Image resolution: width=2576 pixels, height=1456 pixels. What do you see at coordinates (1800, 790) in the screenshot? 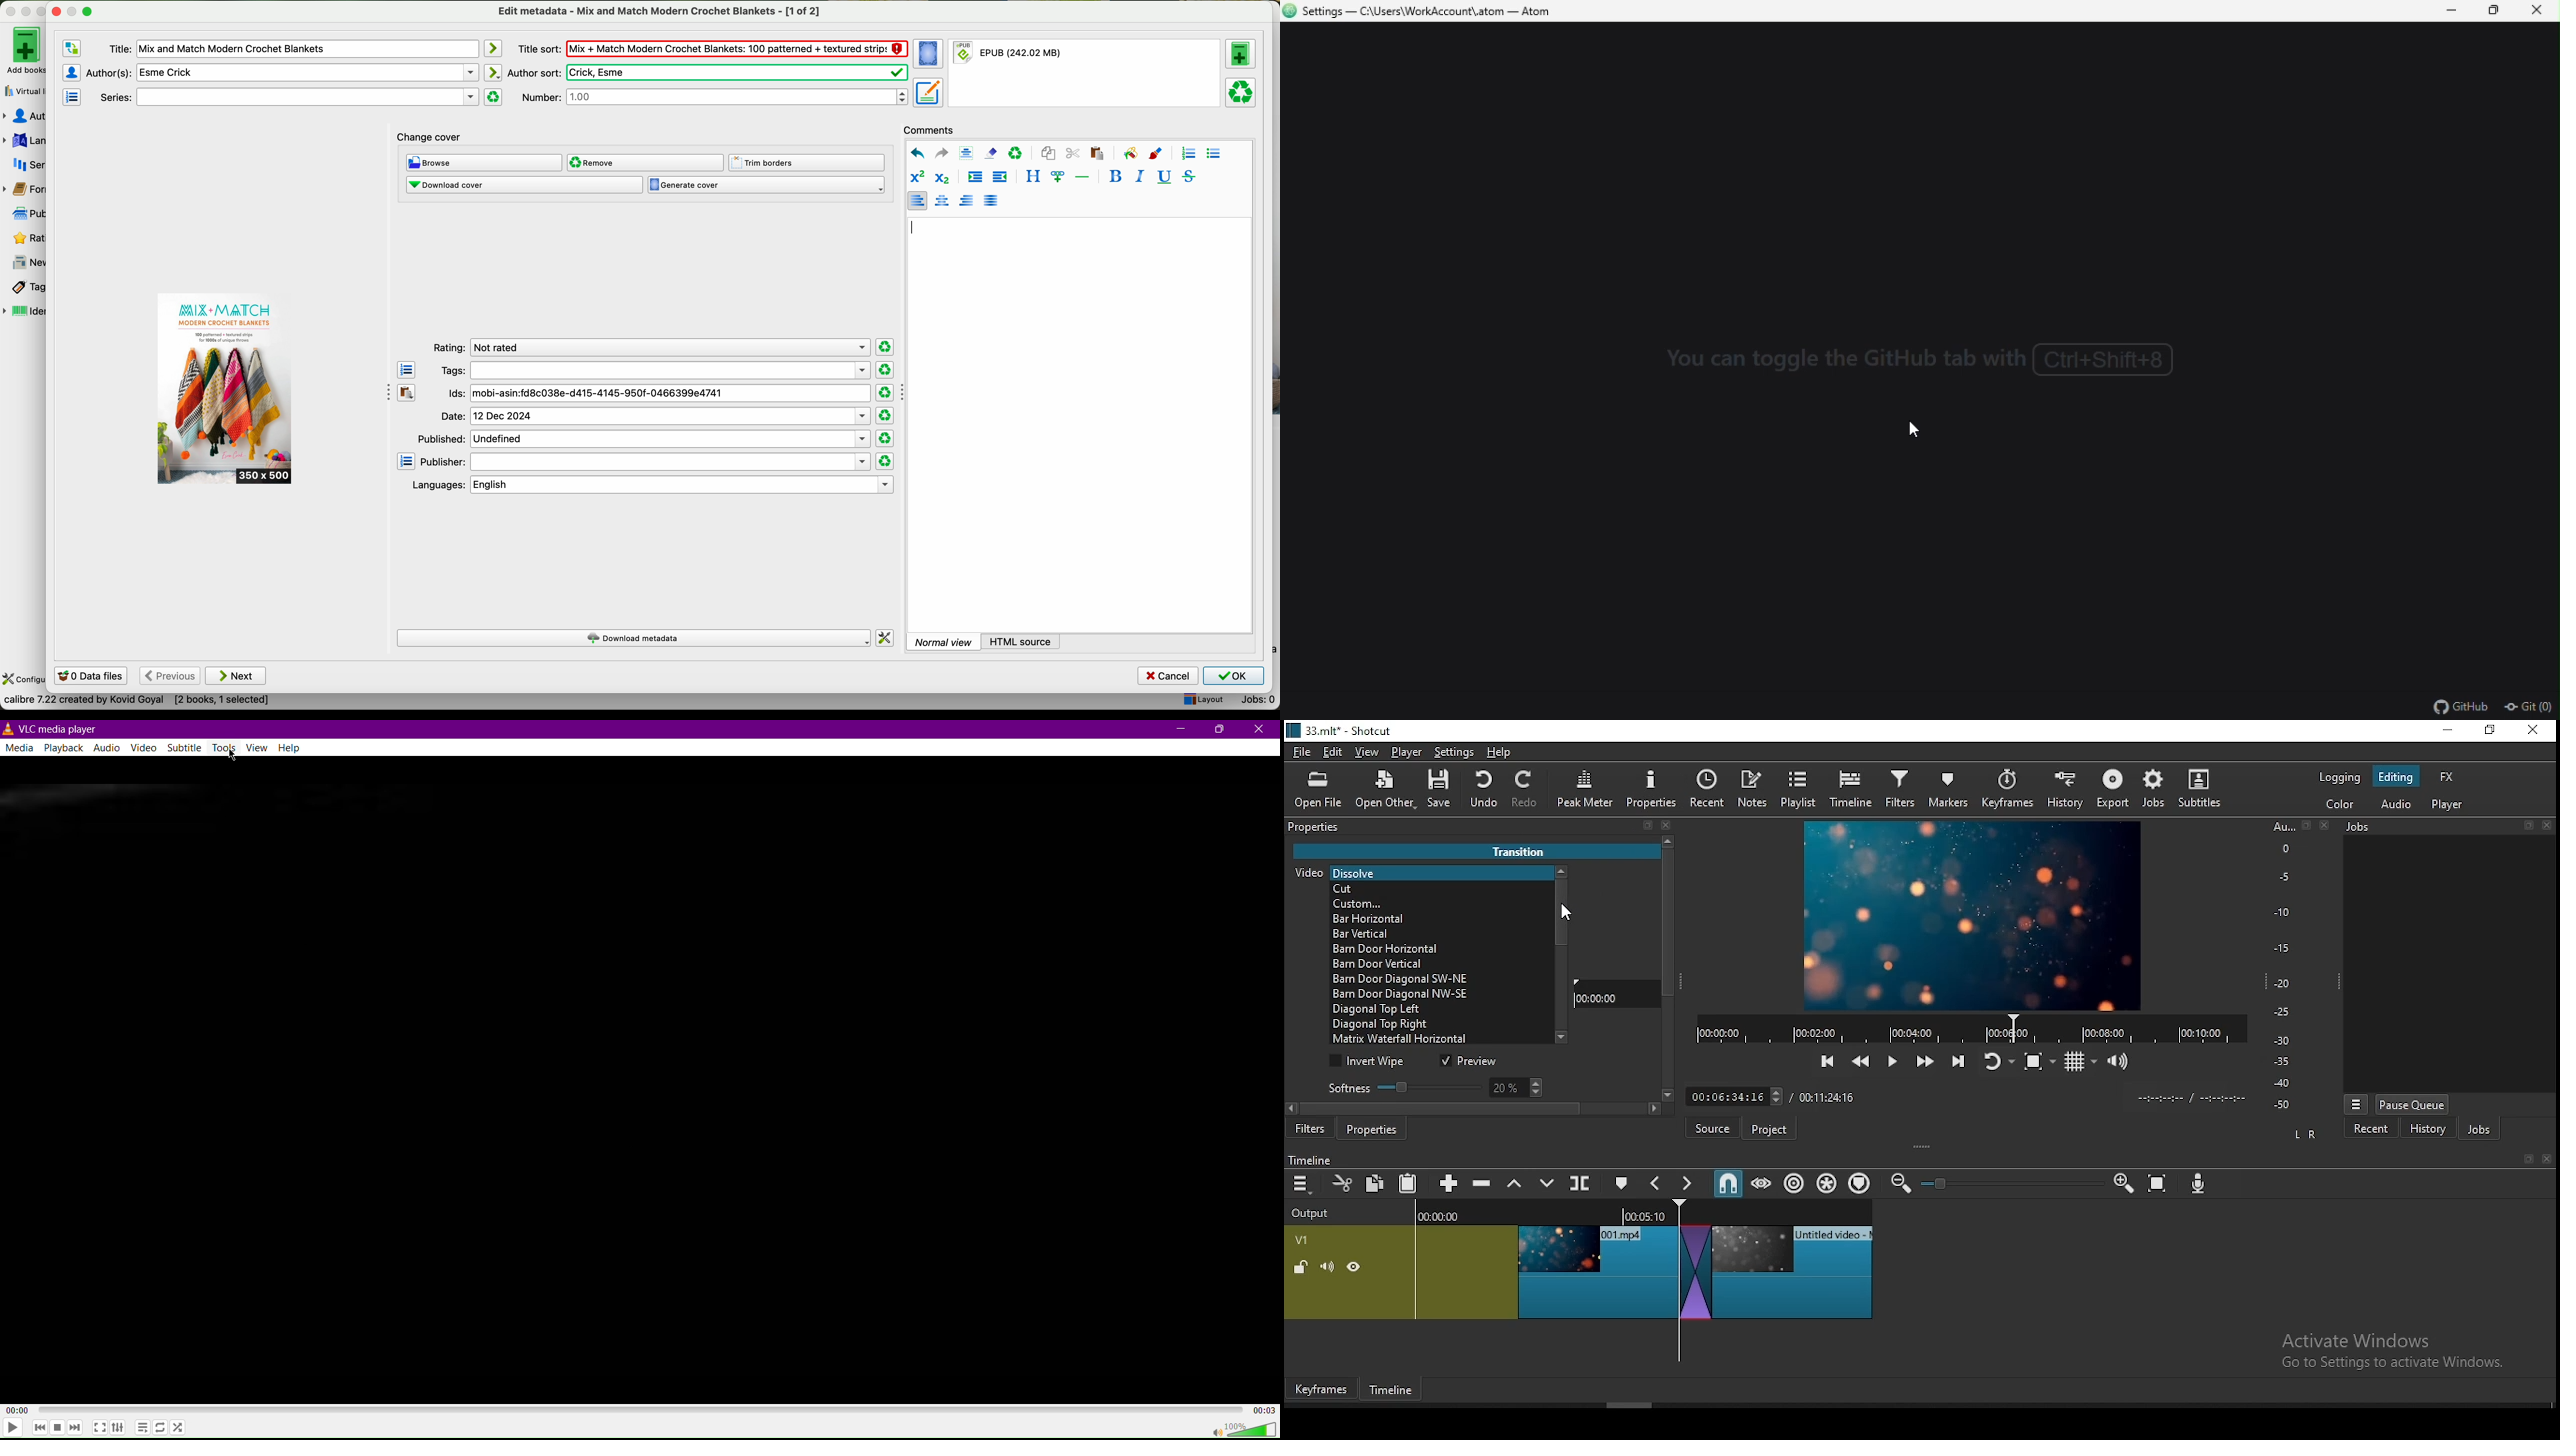
I see `playlist` at bounding box center [1800, 790].